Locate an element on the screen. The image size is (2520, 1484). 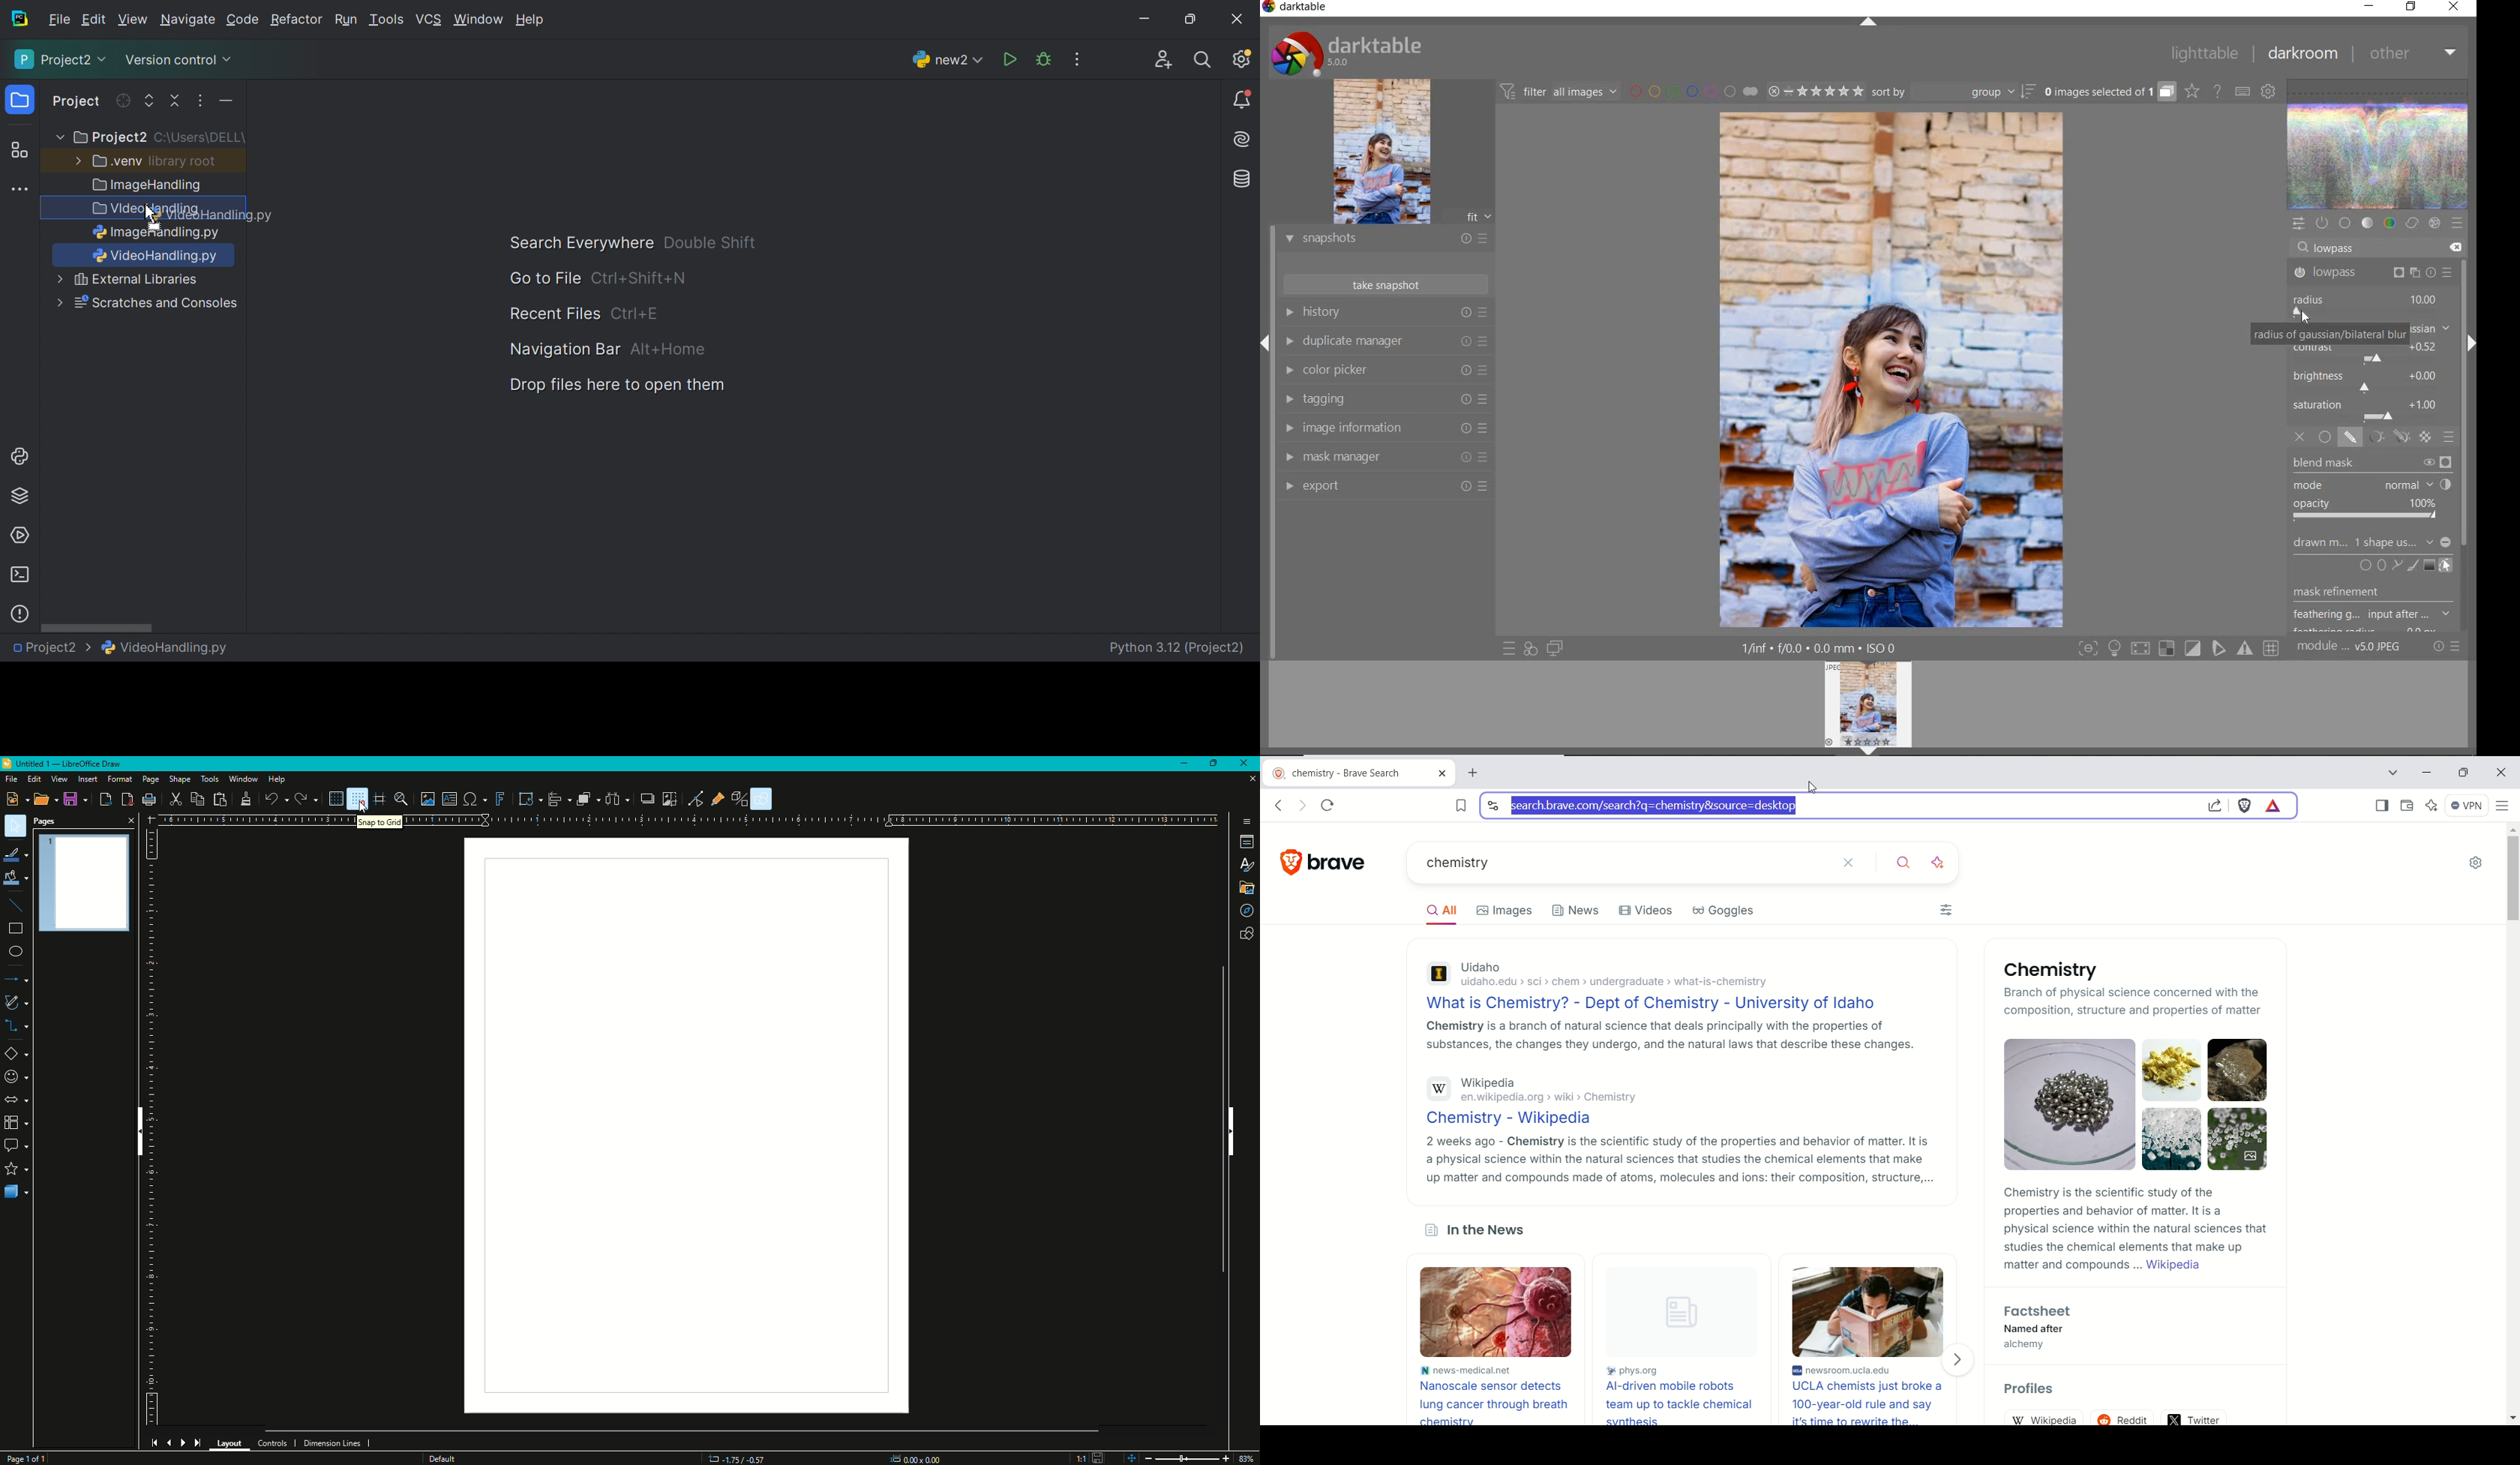
Save Icon is located at coordinates (1089, 1455).